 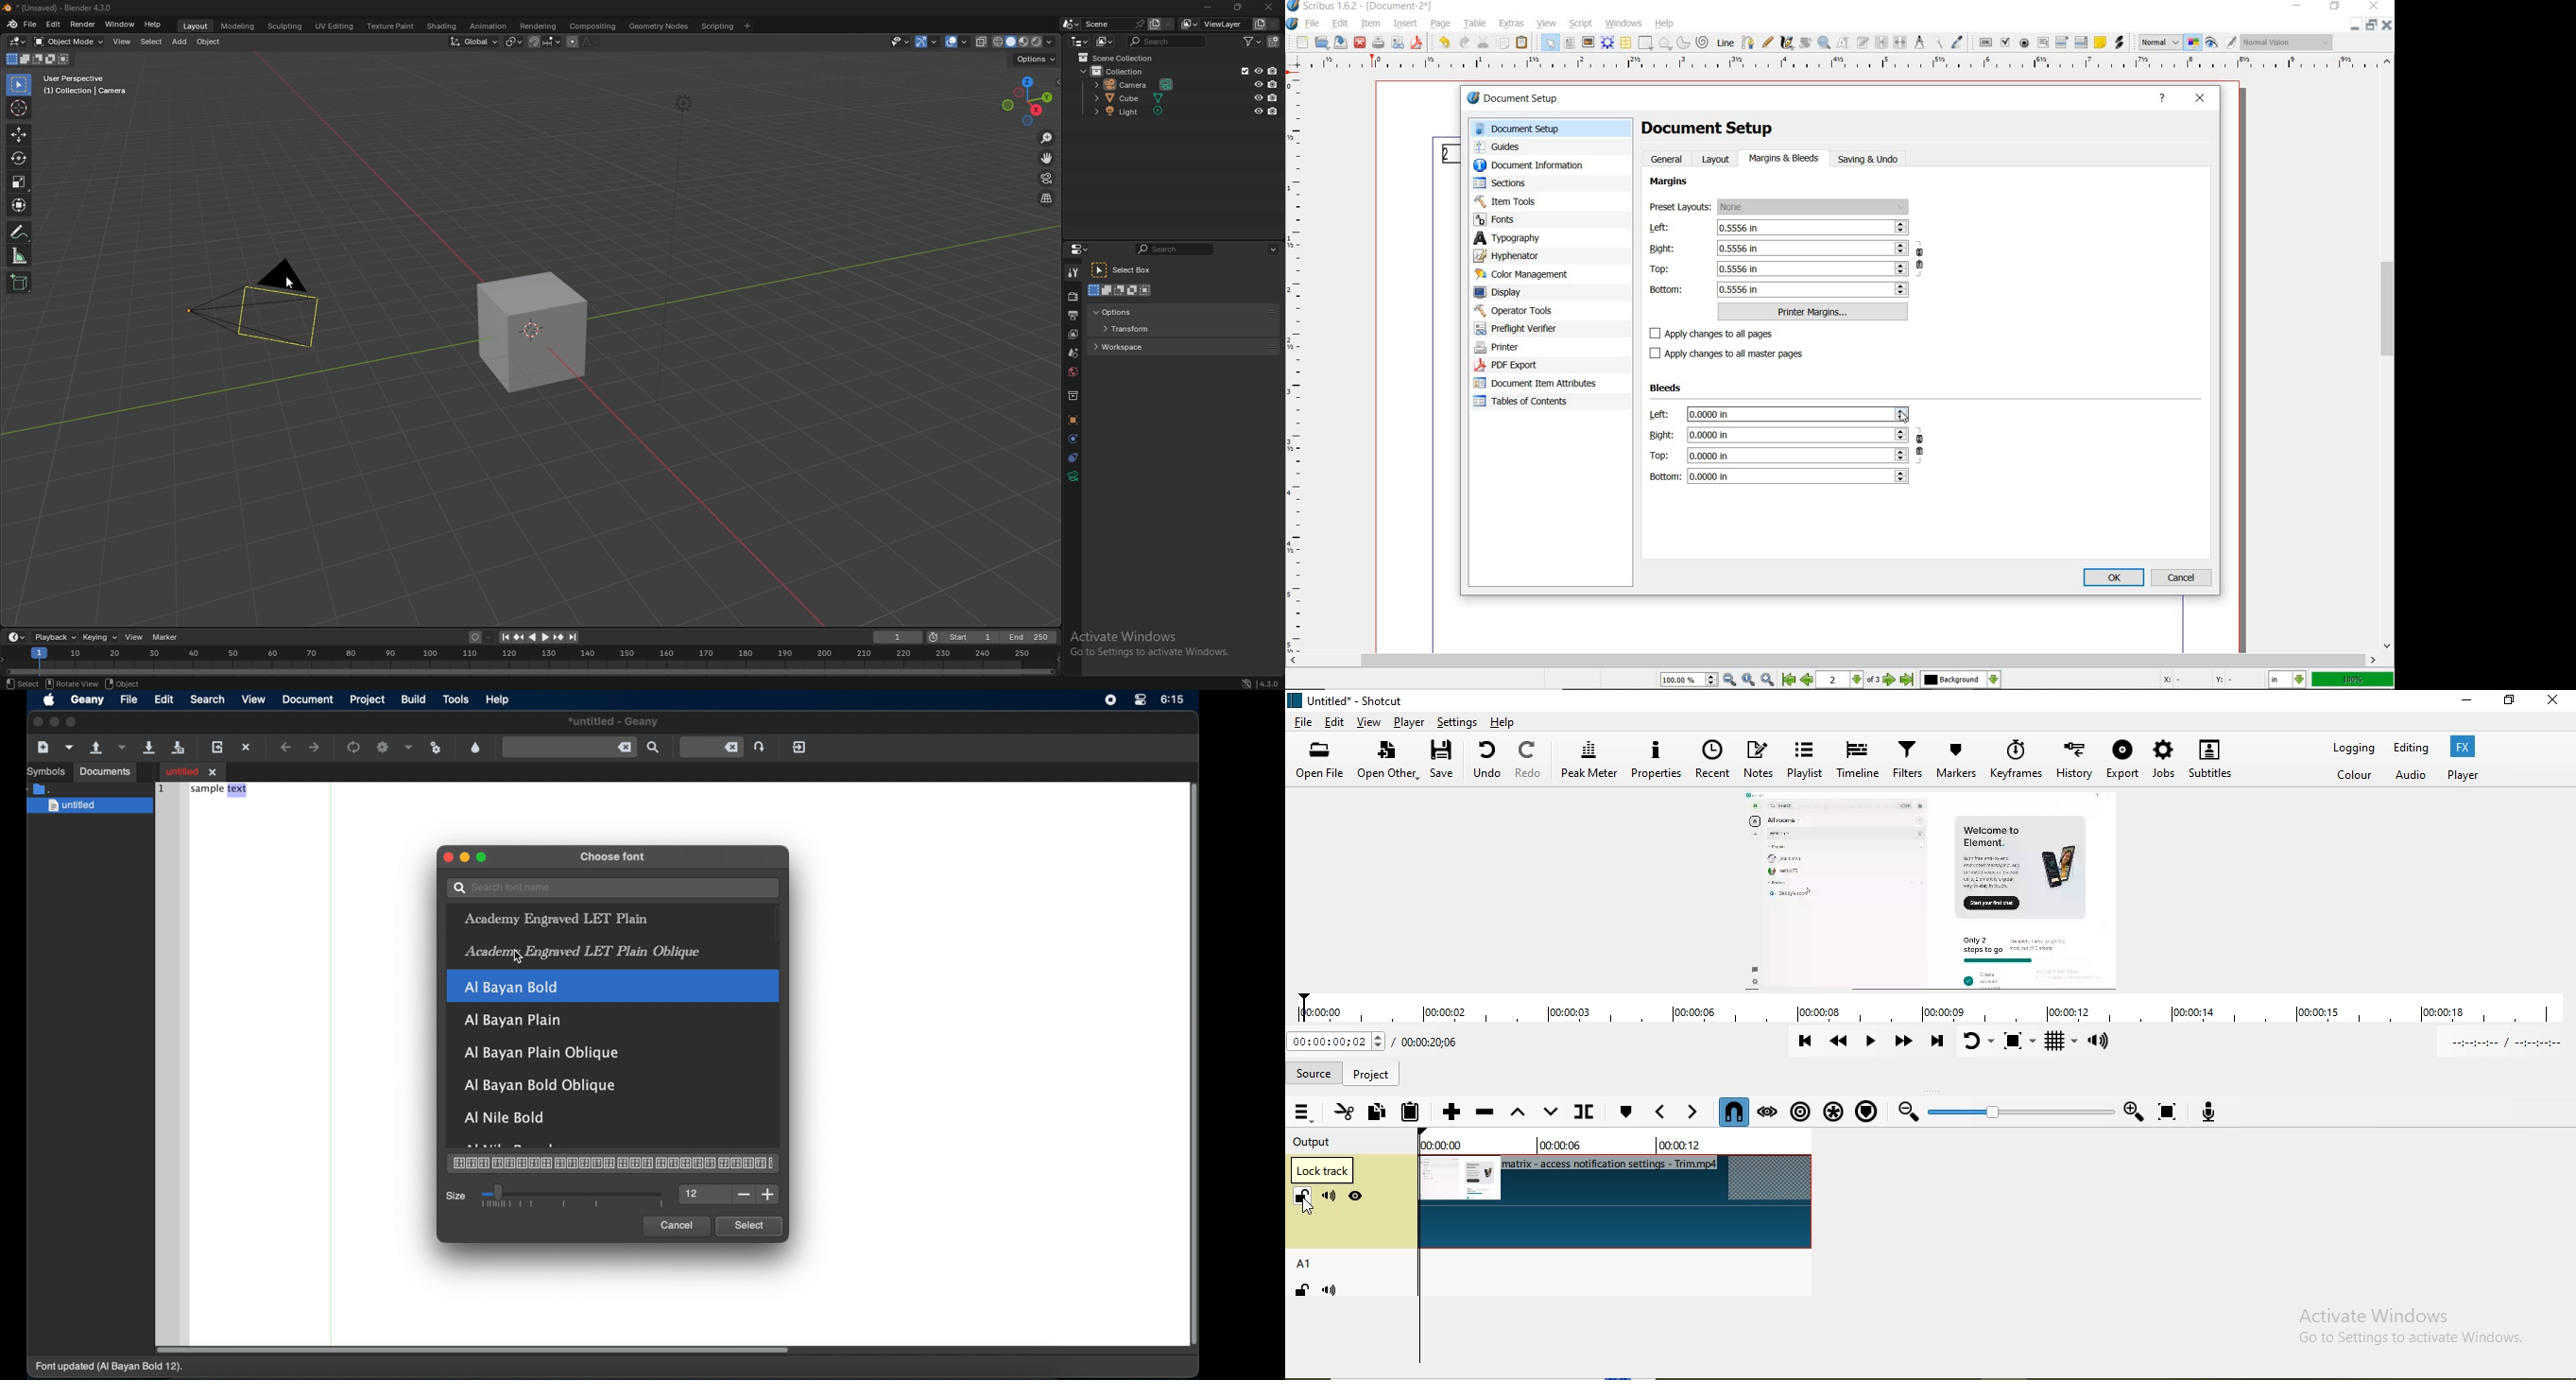 What do you see at coordinates (1499, 347) in the screenshot?
I see `printer` at bounding box center [1499, 347].